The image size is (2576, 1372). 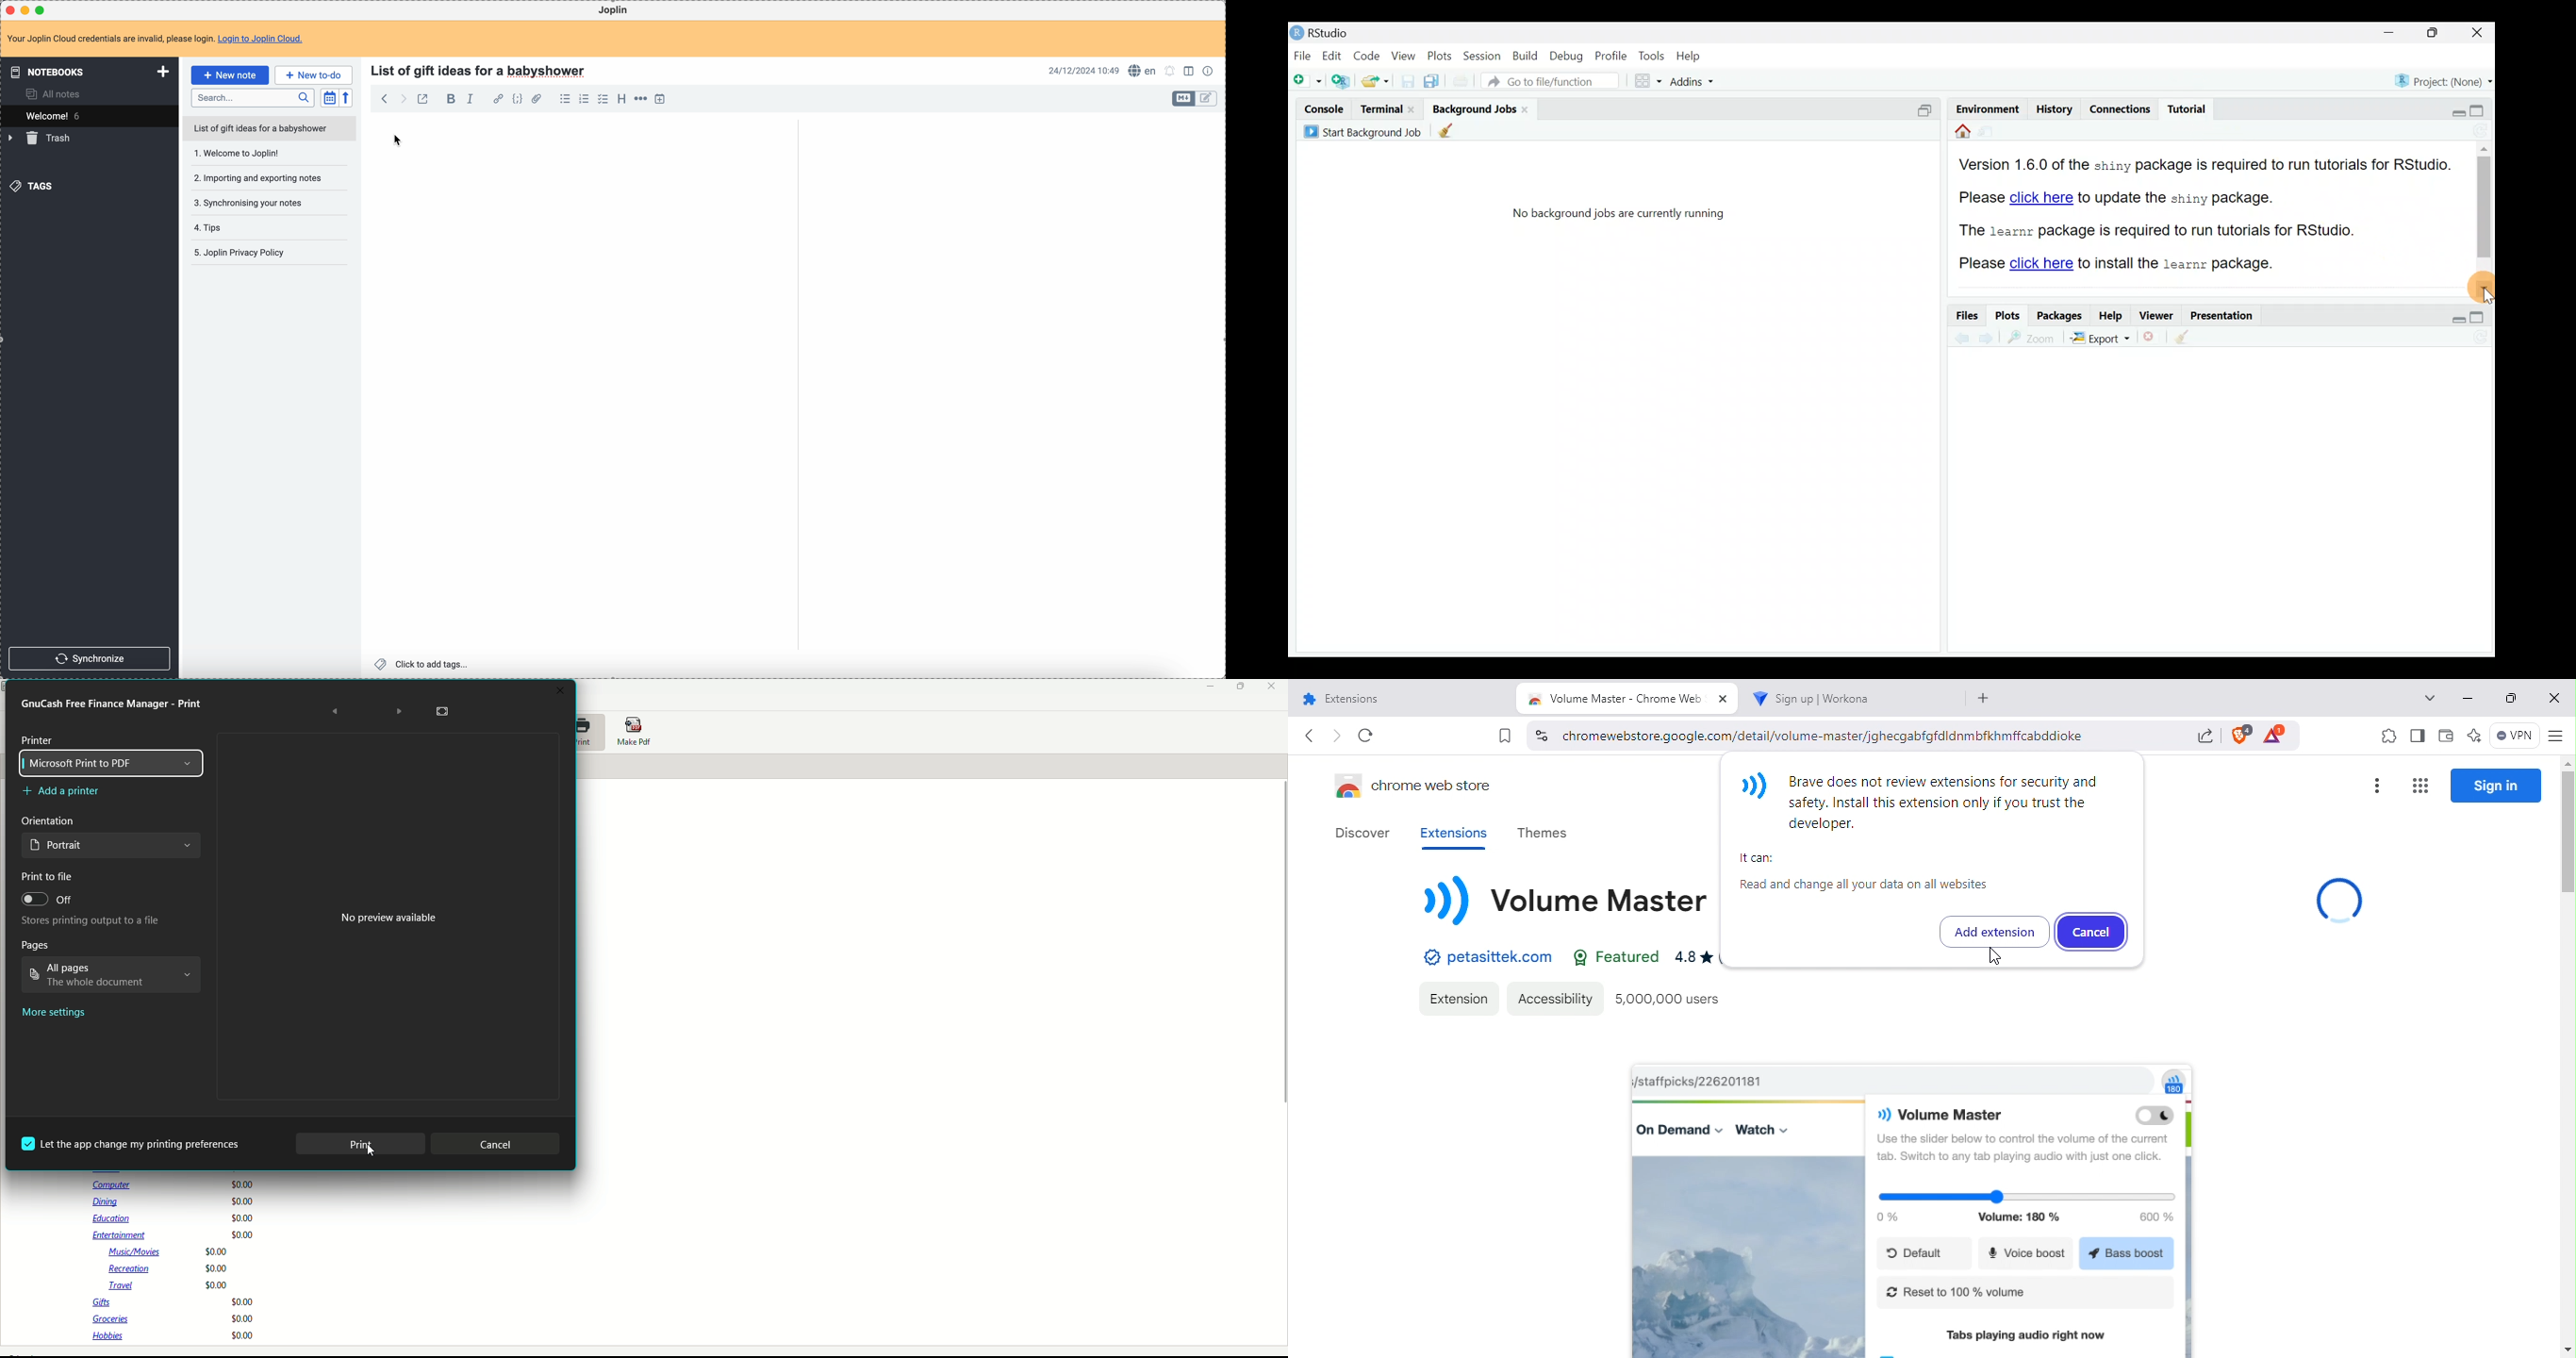 I want to click on cursor, so click(x=399, y=139).